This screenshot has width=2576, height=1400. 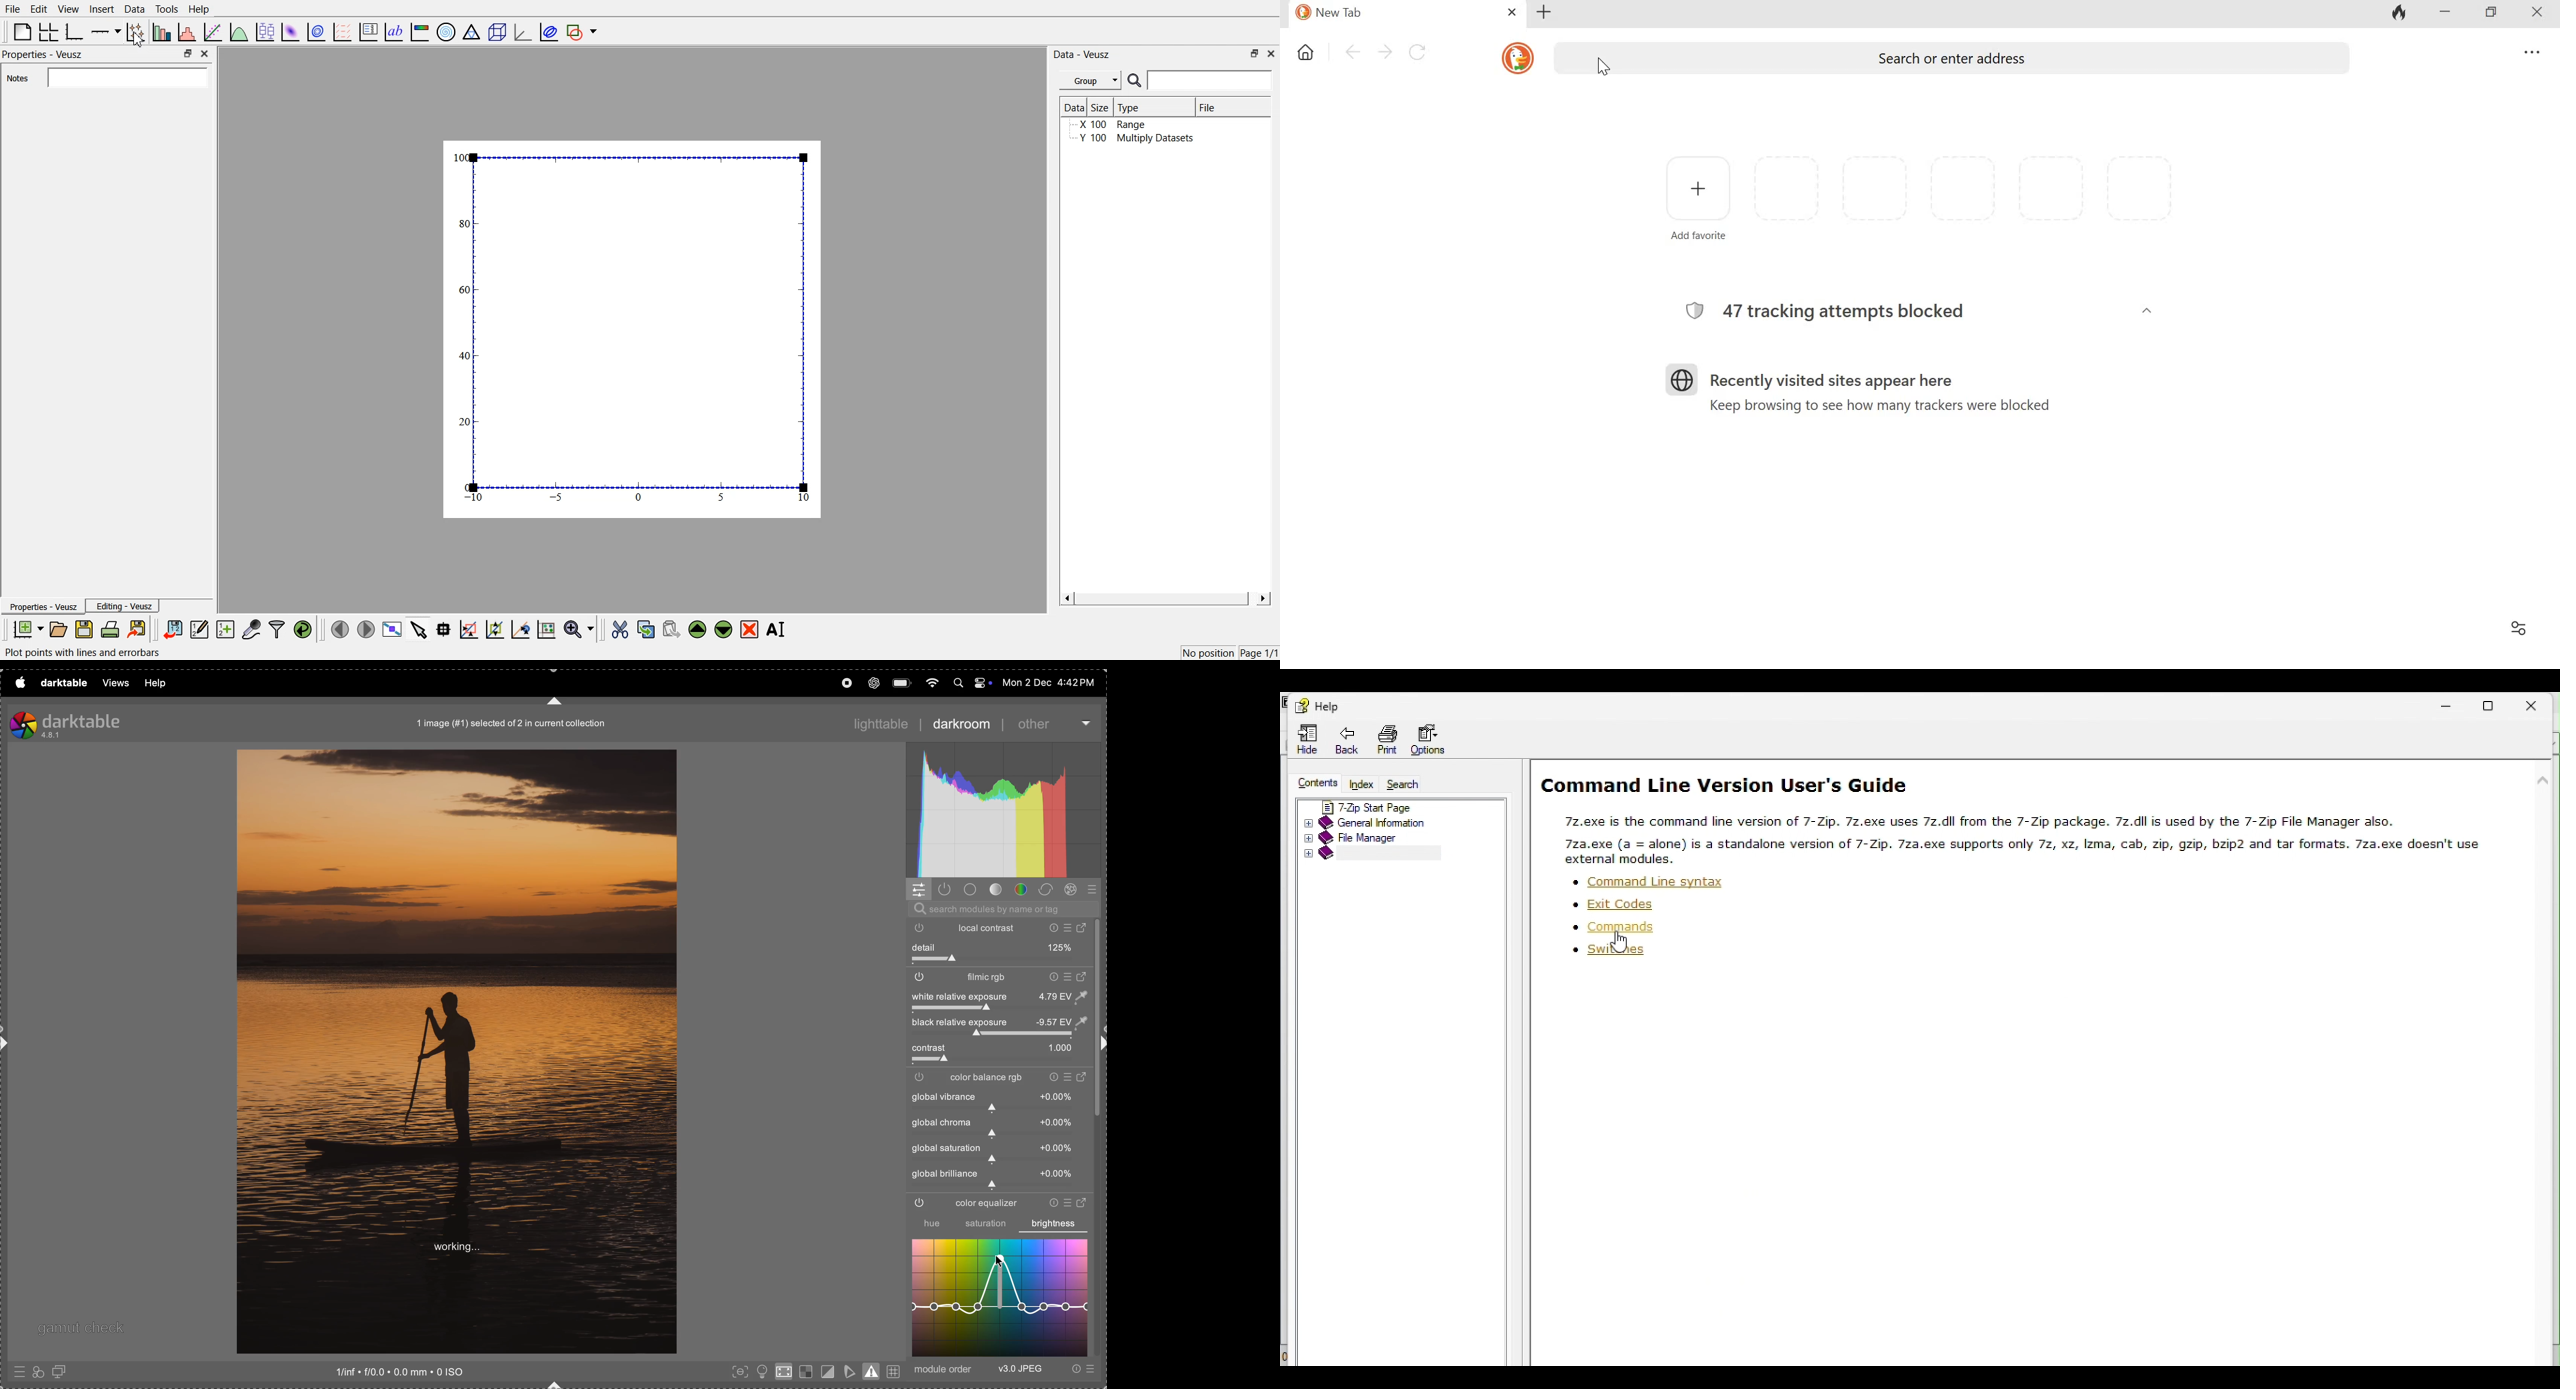 What do you see at coordinates (63, 1372) in the screenshot?
I see `display second window` at bounding box center [63, 1372].